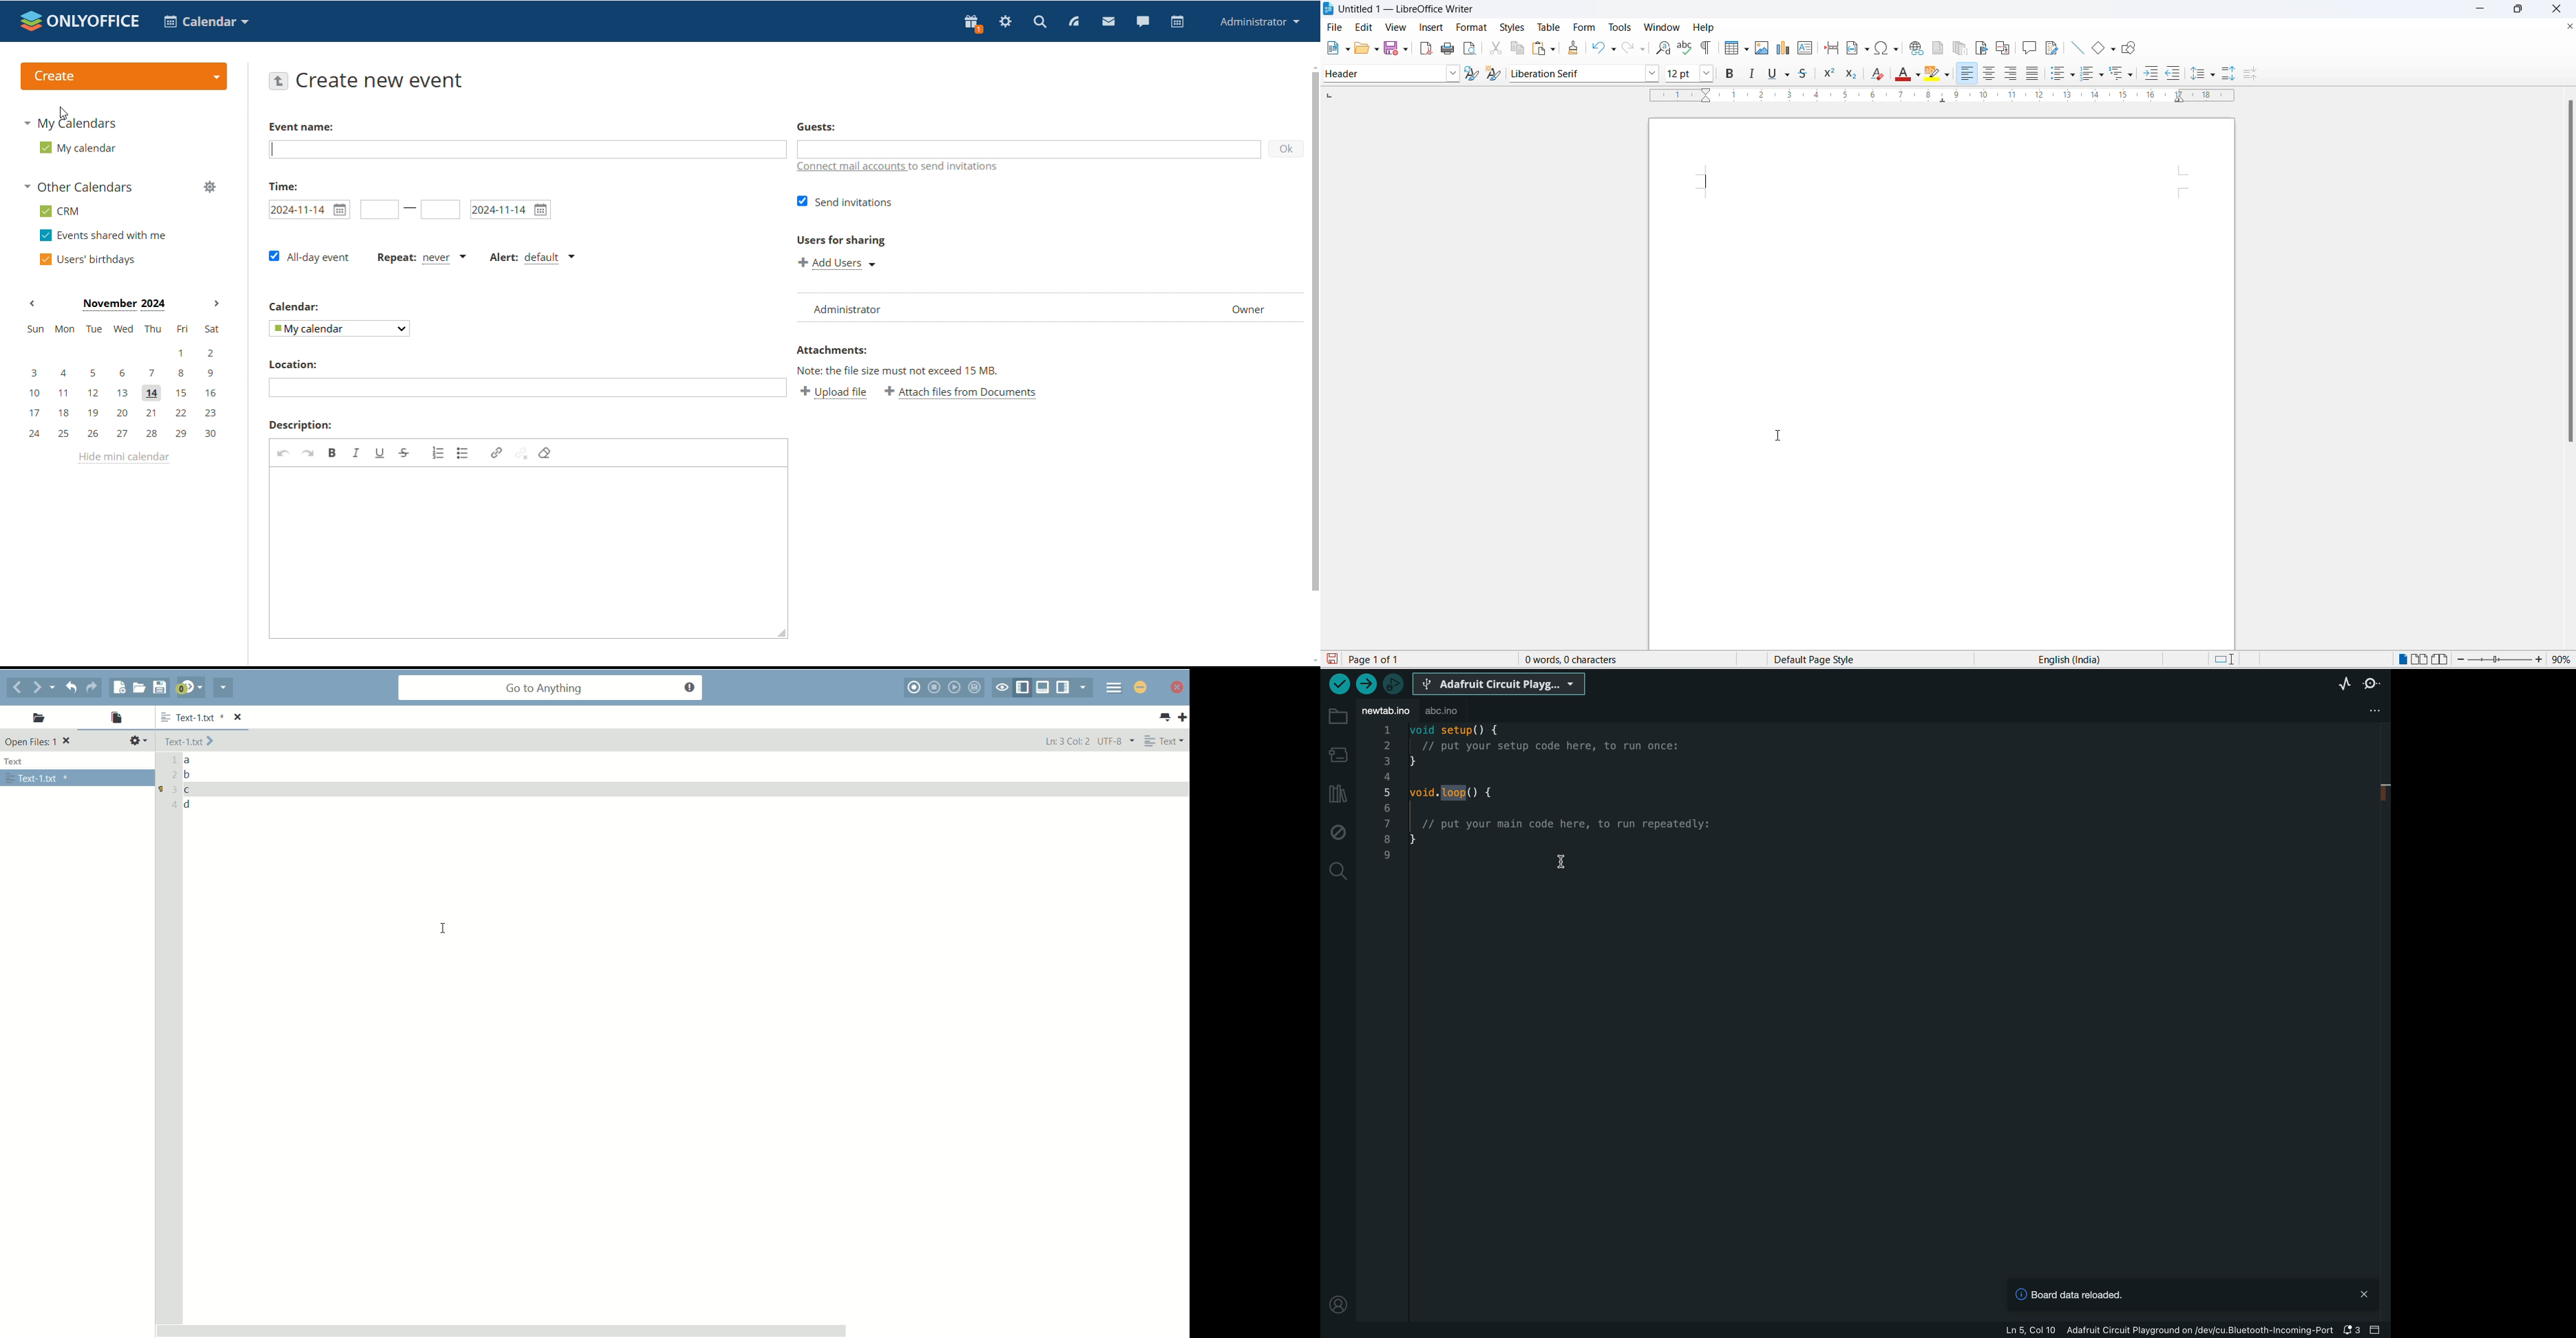 This screenshot has width=2576, height=1344. Describe the element at coordinates (2560, 8) in the screenshot. I see `` at that location.